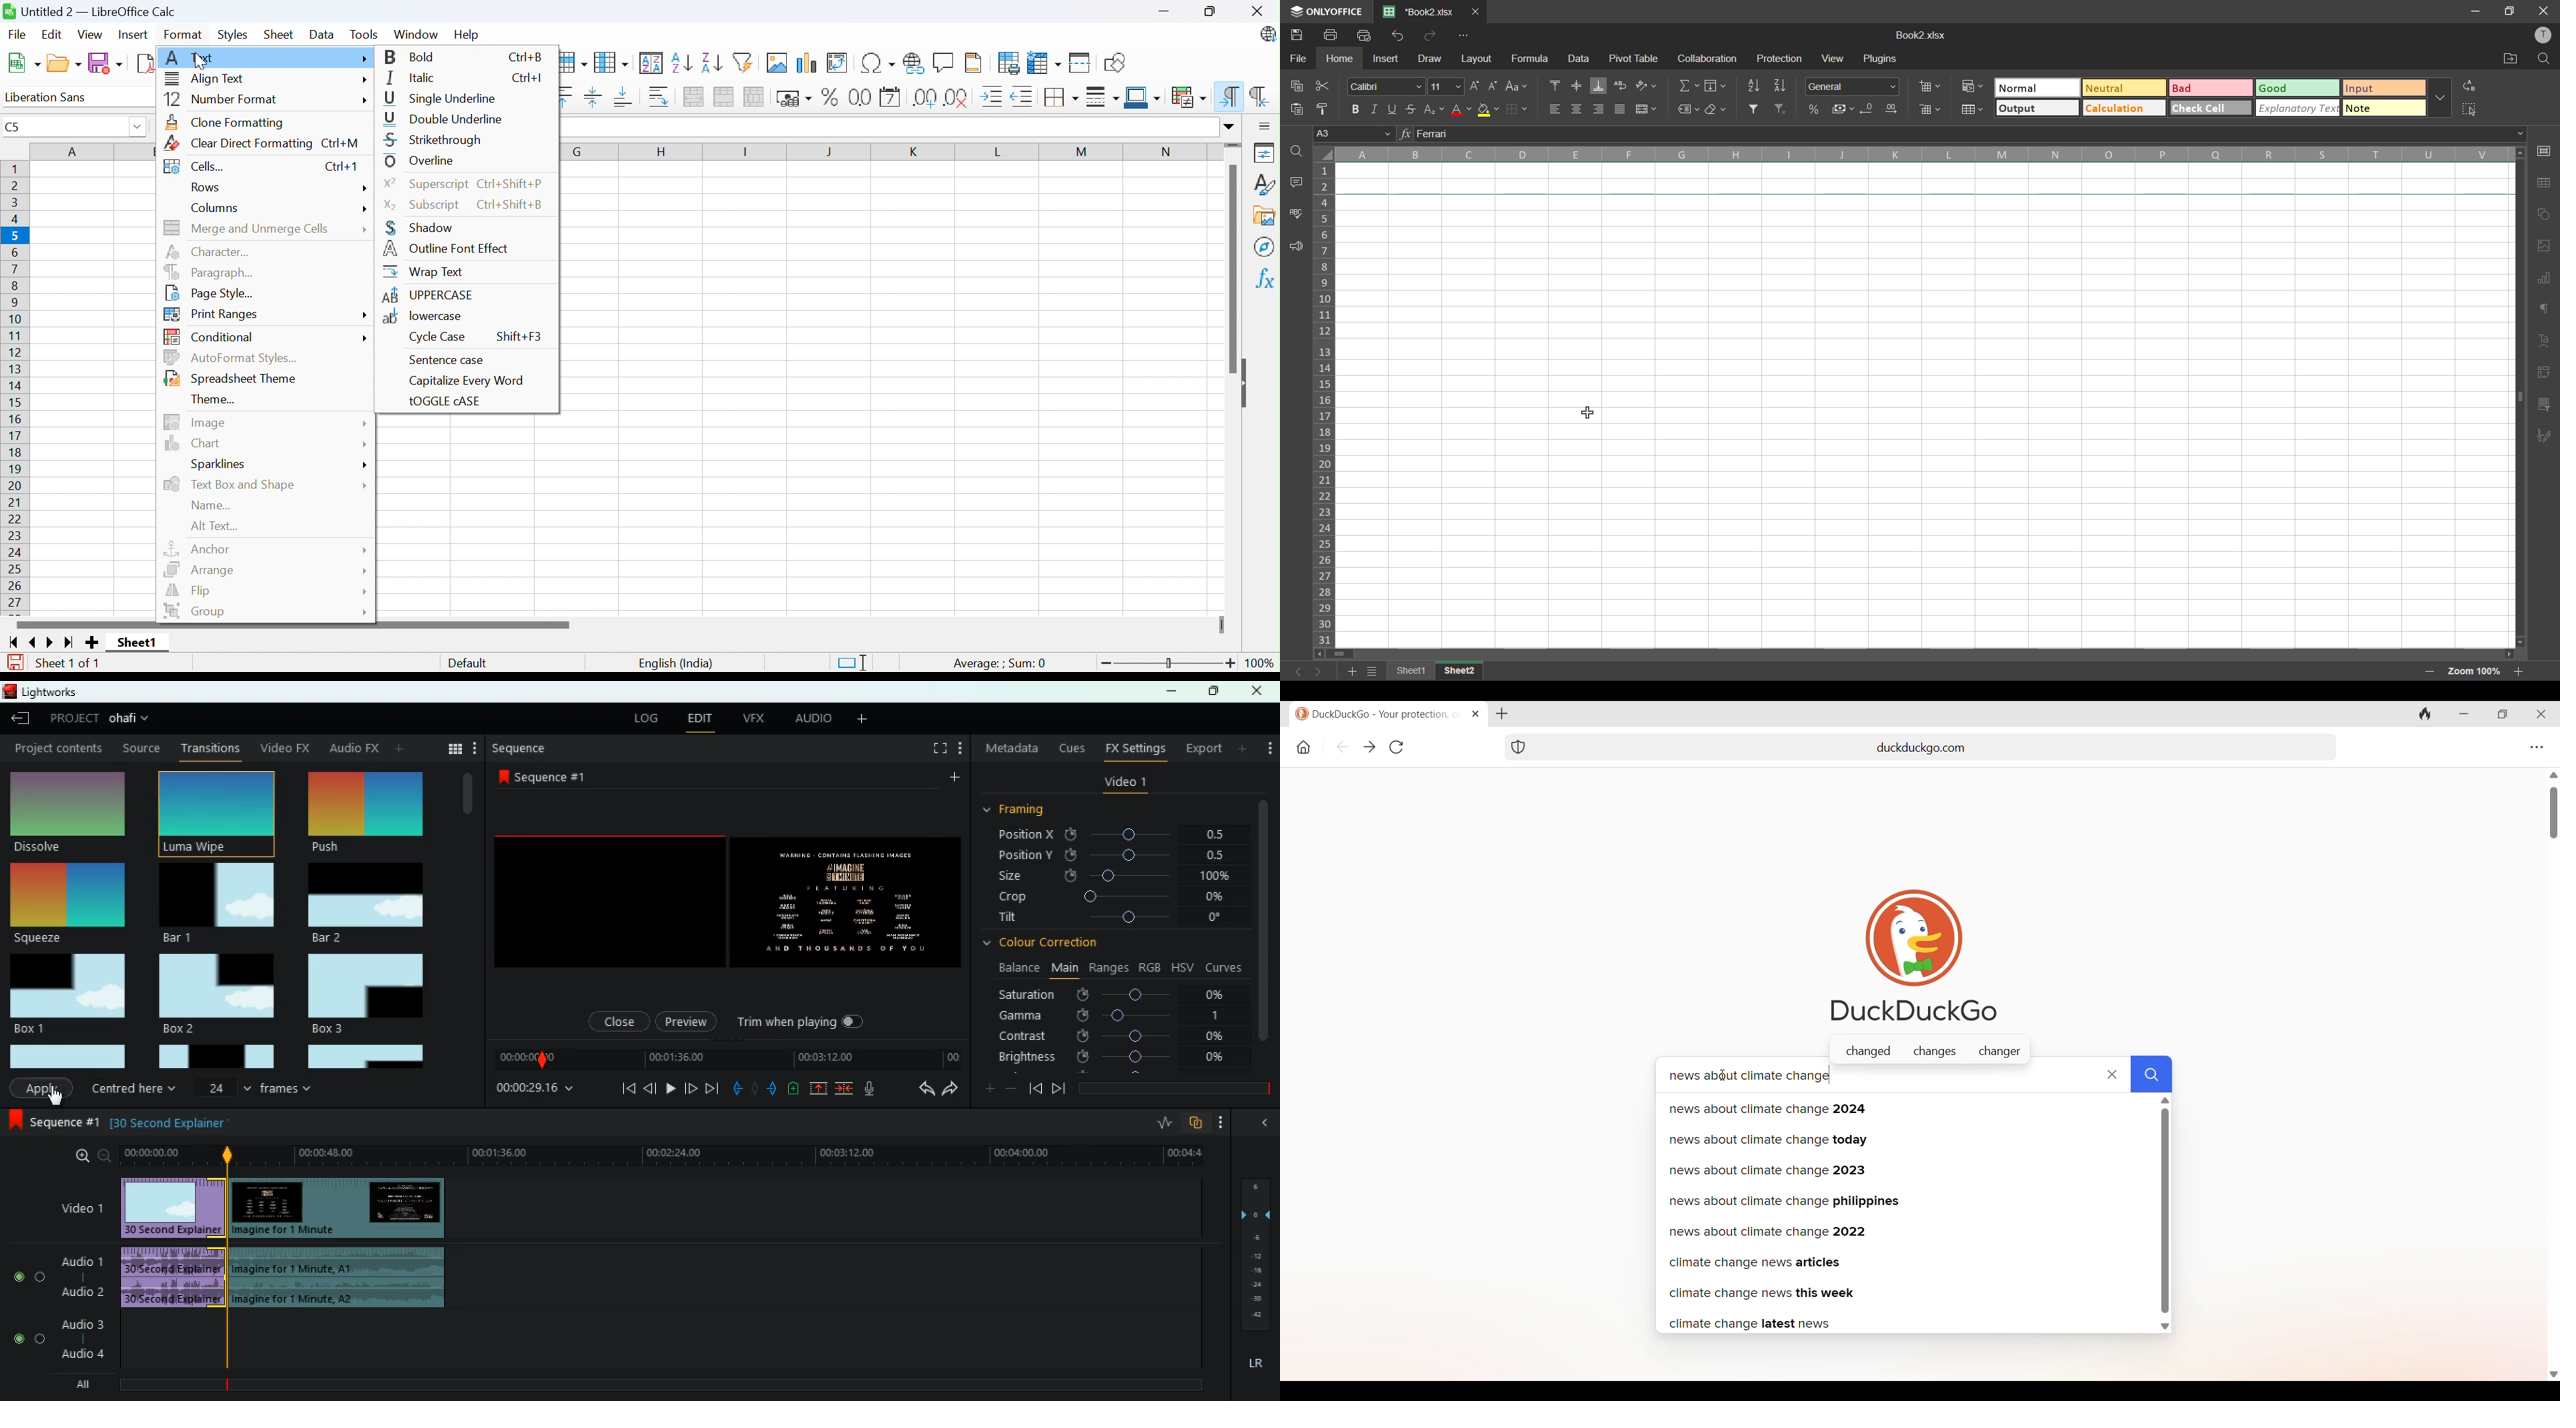  I want to click on merge and center, so click(1646, 109).